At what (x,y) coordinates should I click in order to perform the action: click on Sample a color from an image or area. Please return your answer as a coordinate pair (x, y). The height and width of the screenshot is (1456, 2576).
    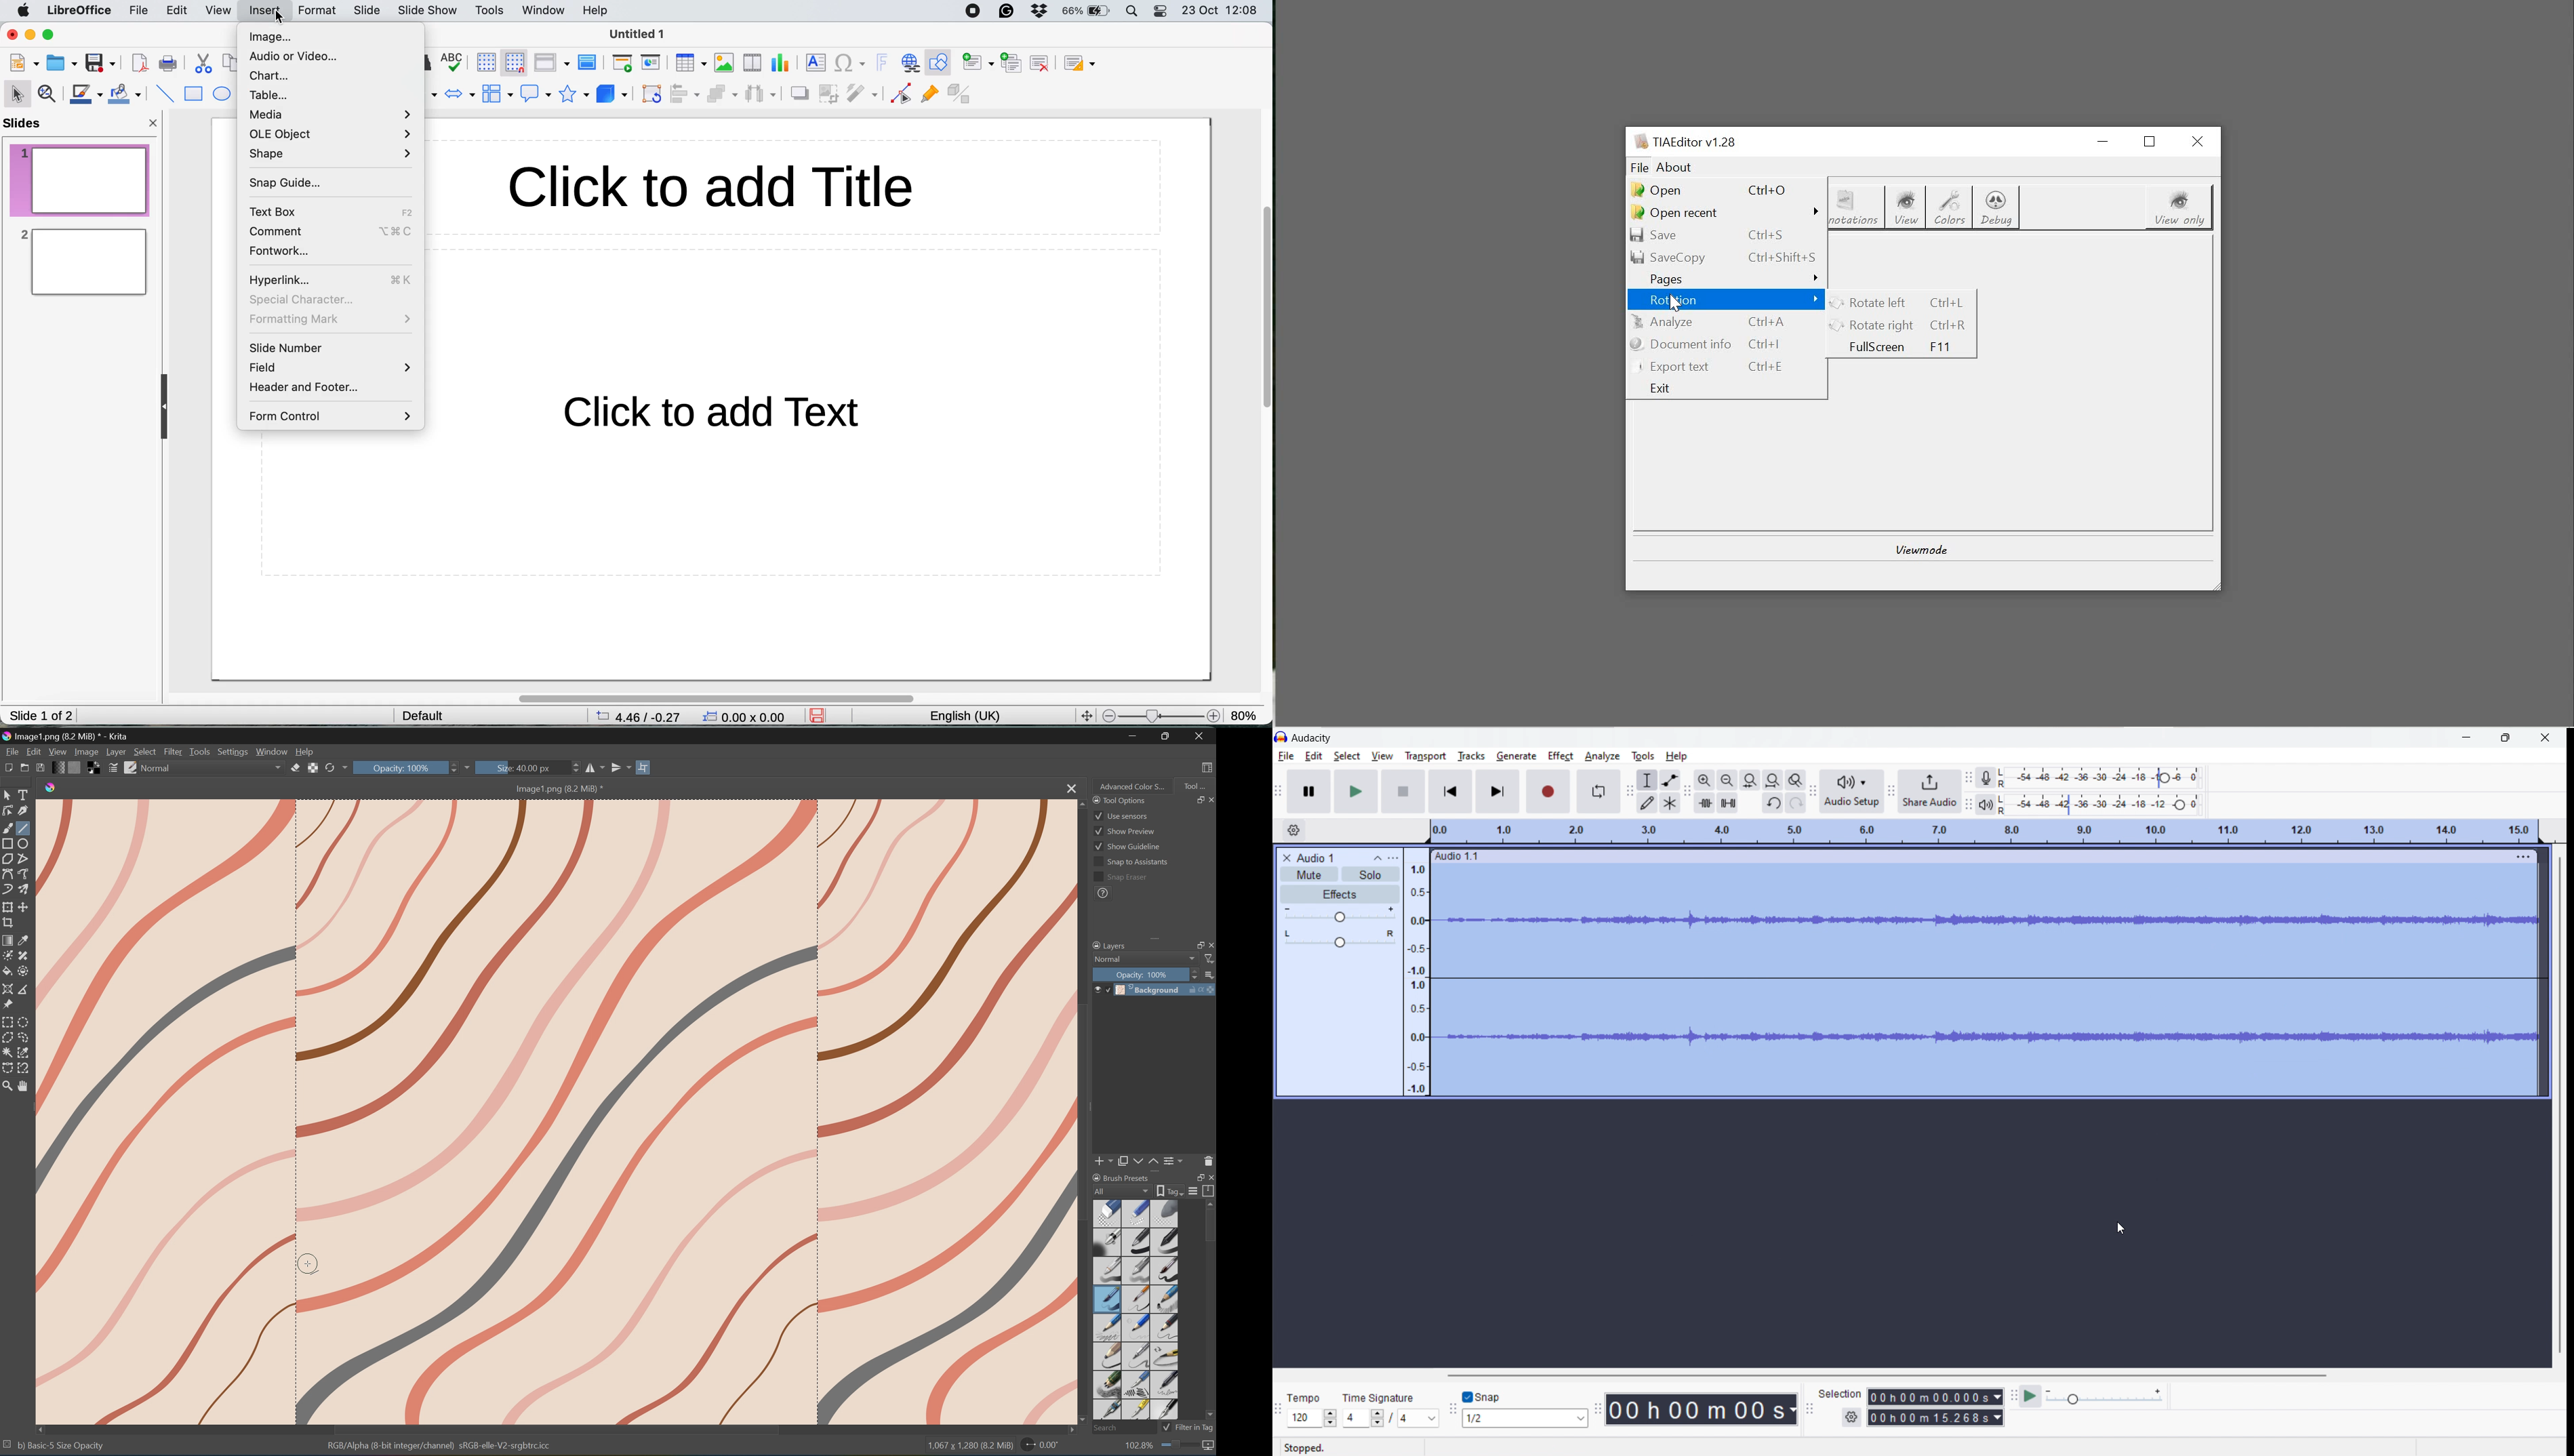
    Looking at the image, I should click on (24, 939).